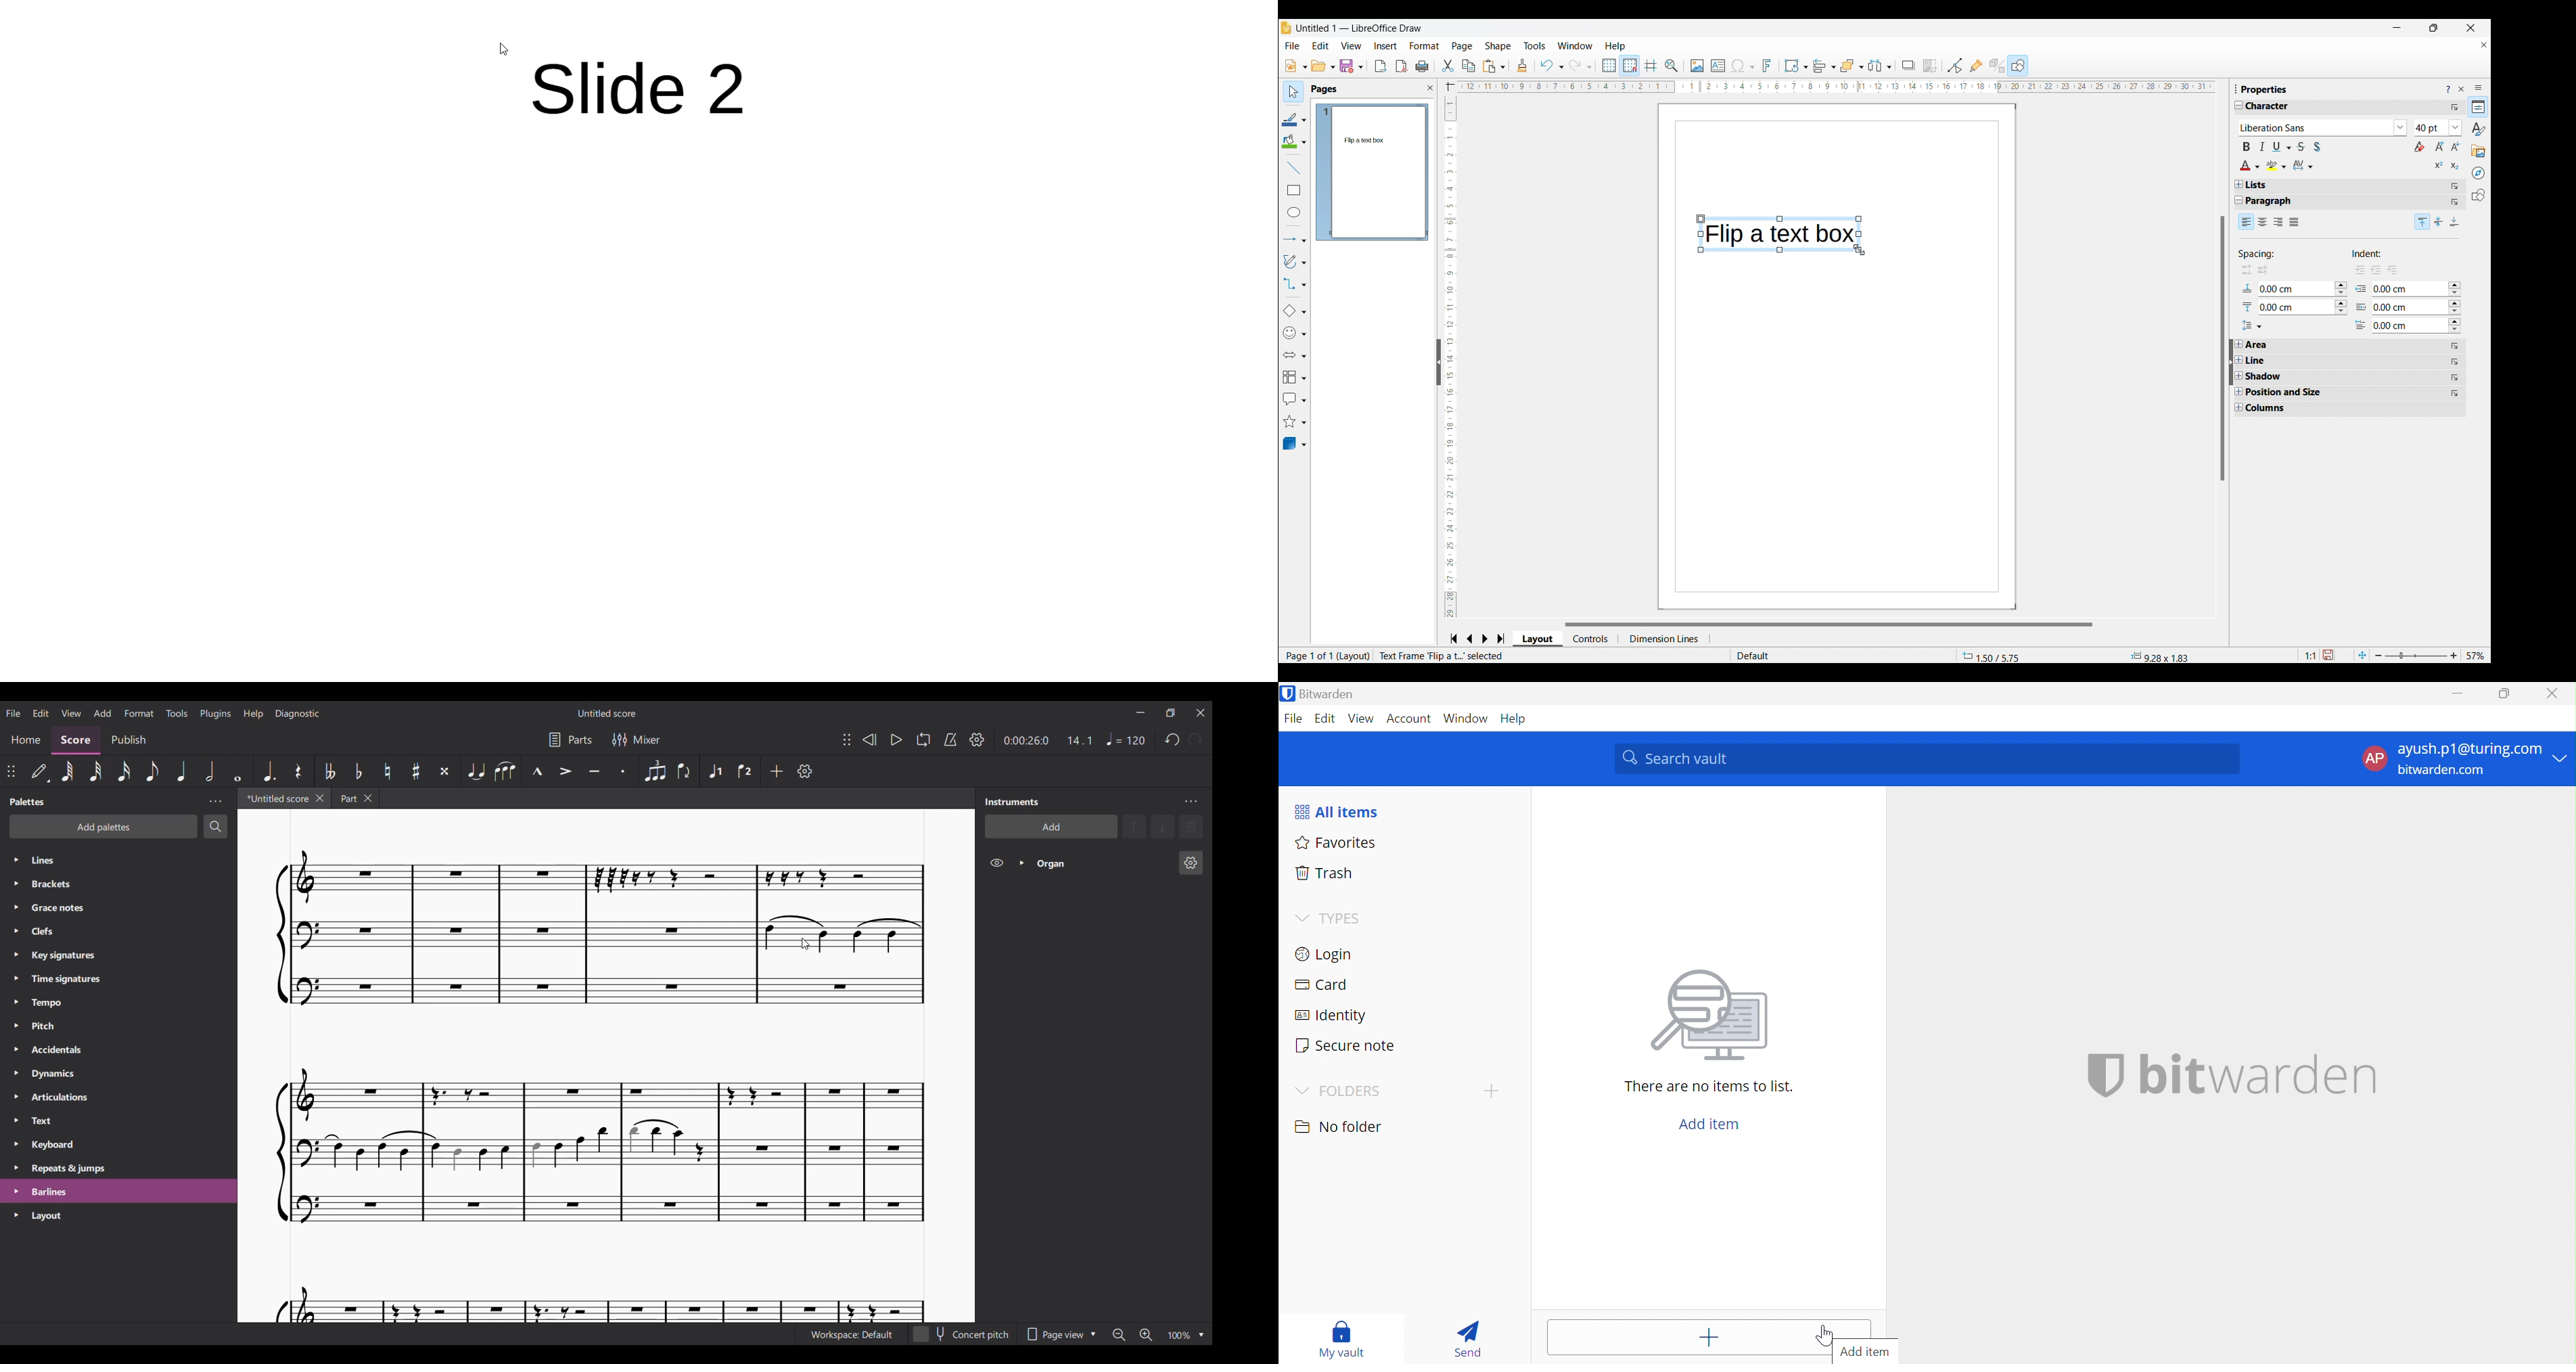 The width and height of the screenshot is (2576, 1372). I want to click on Left alignment, so click(2246, 221).